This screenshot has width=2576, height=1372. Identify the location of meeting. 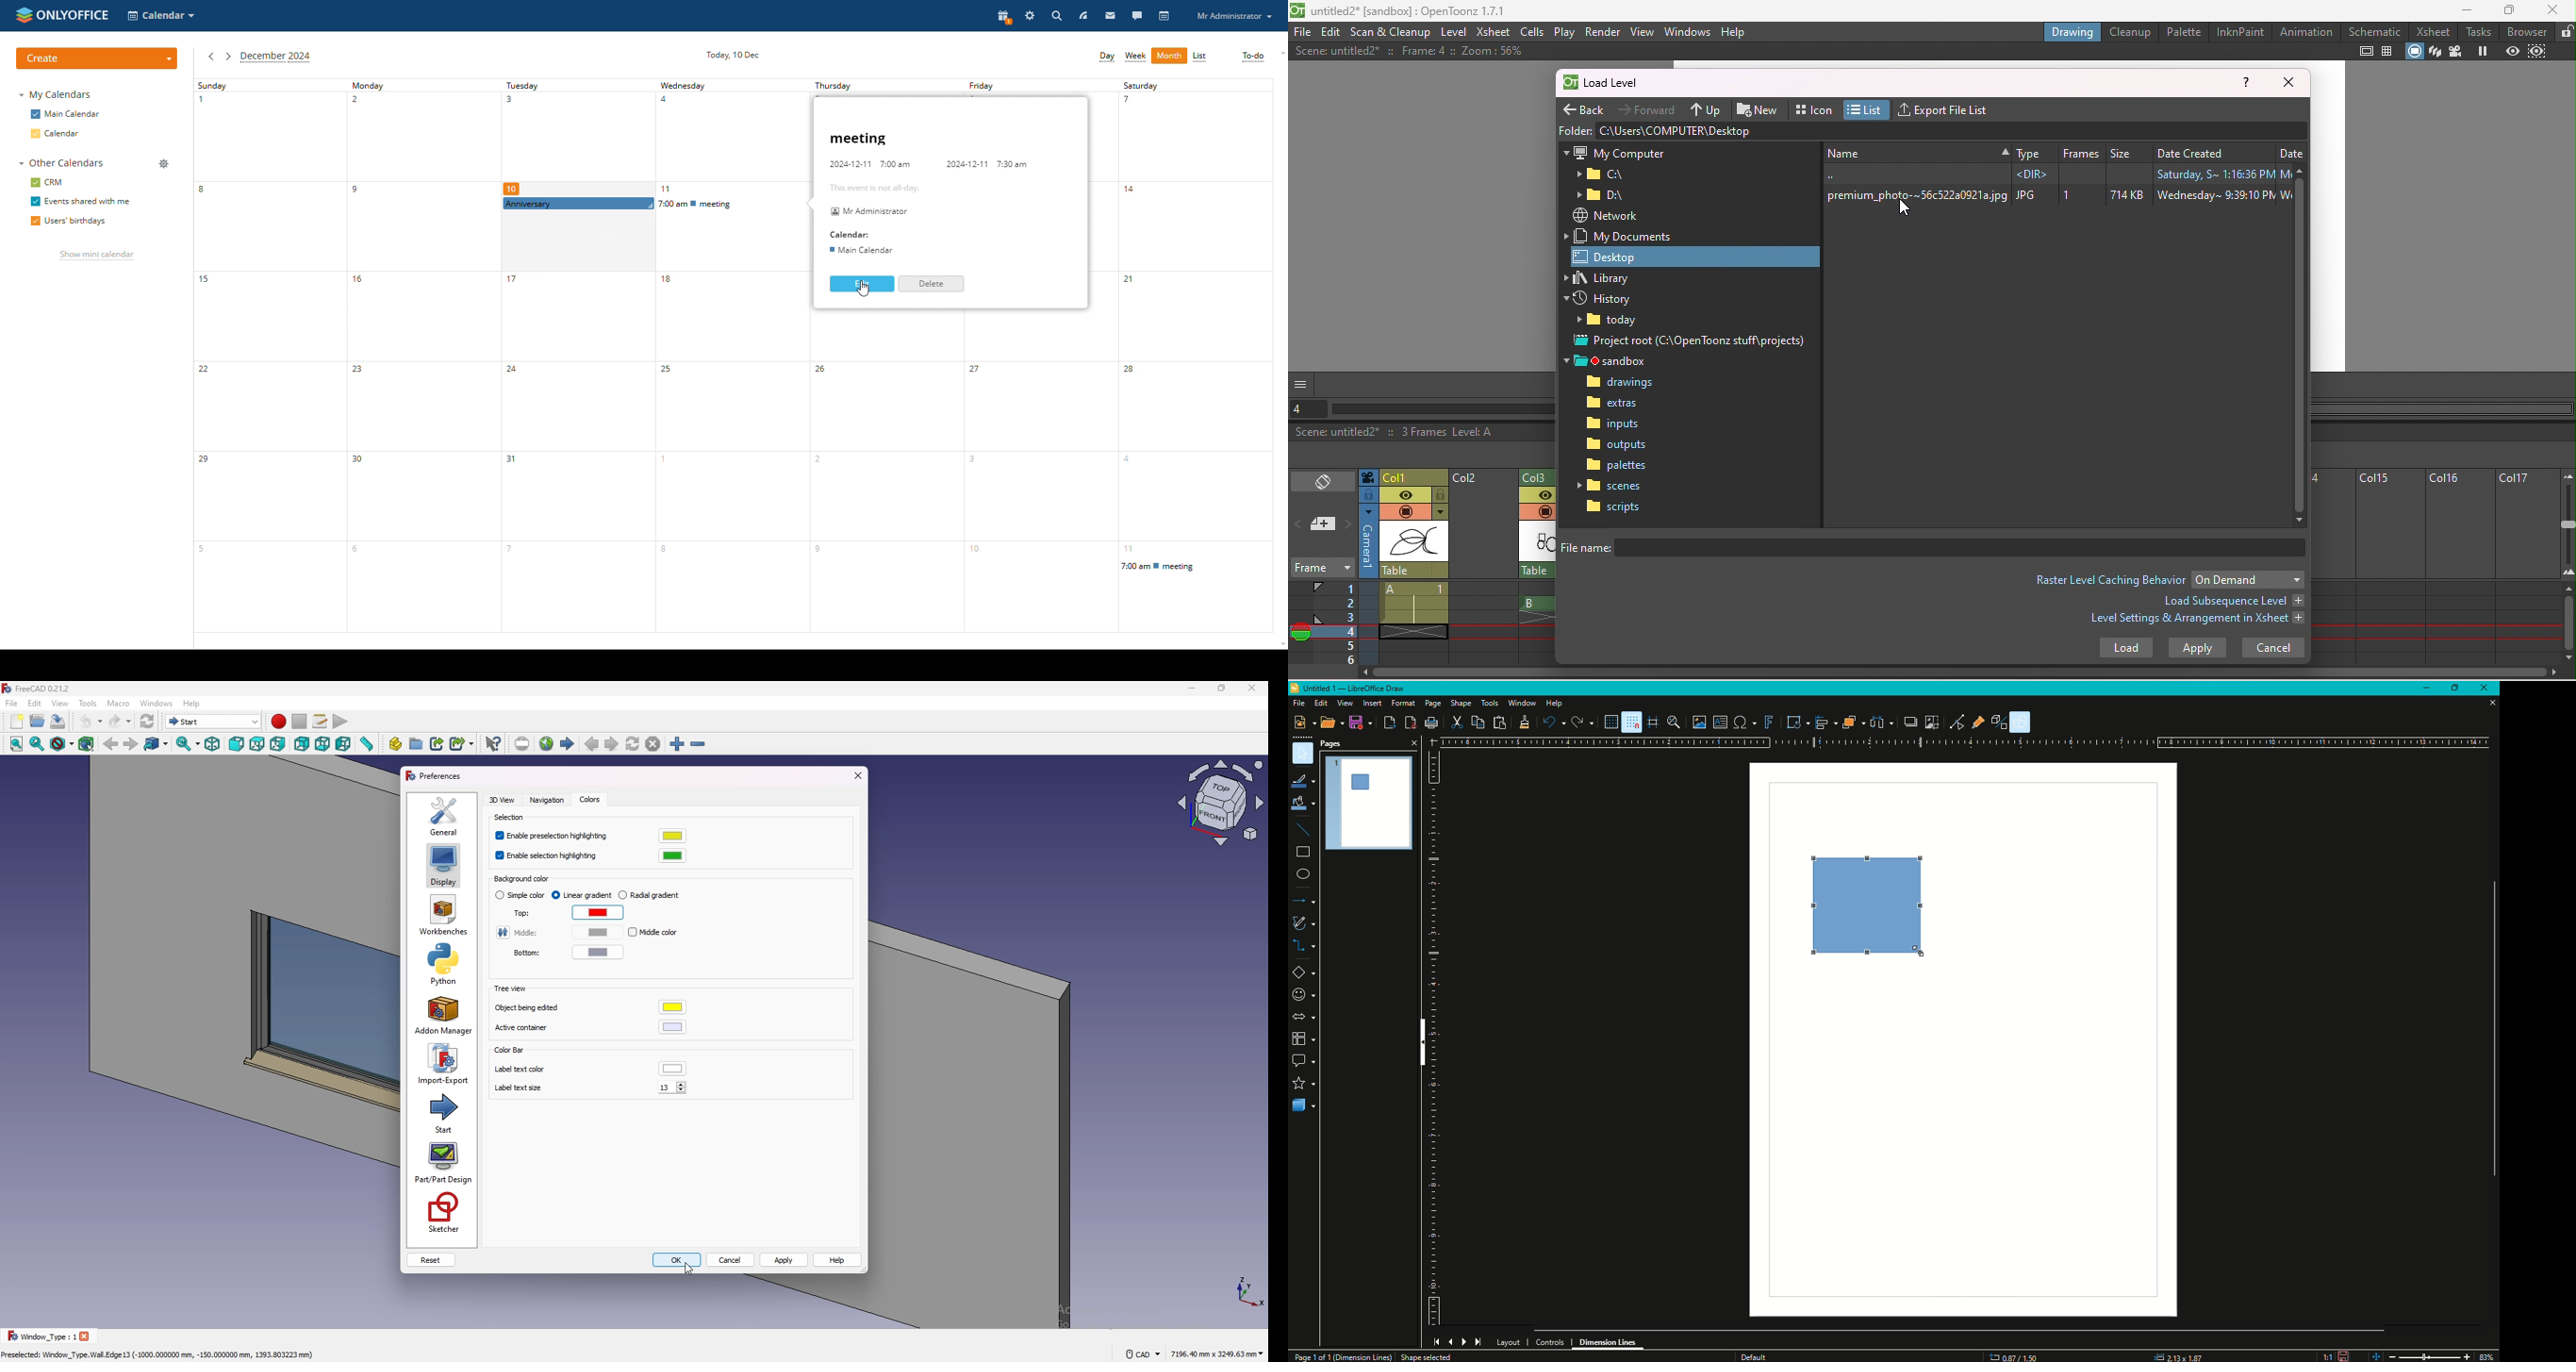
(904, 138).